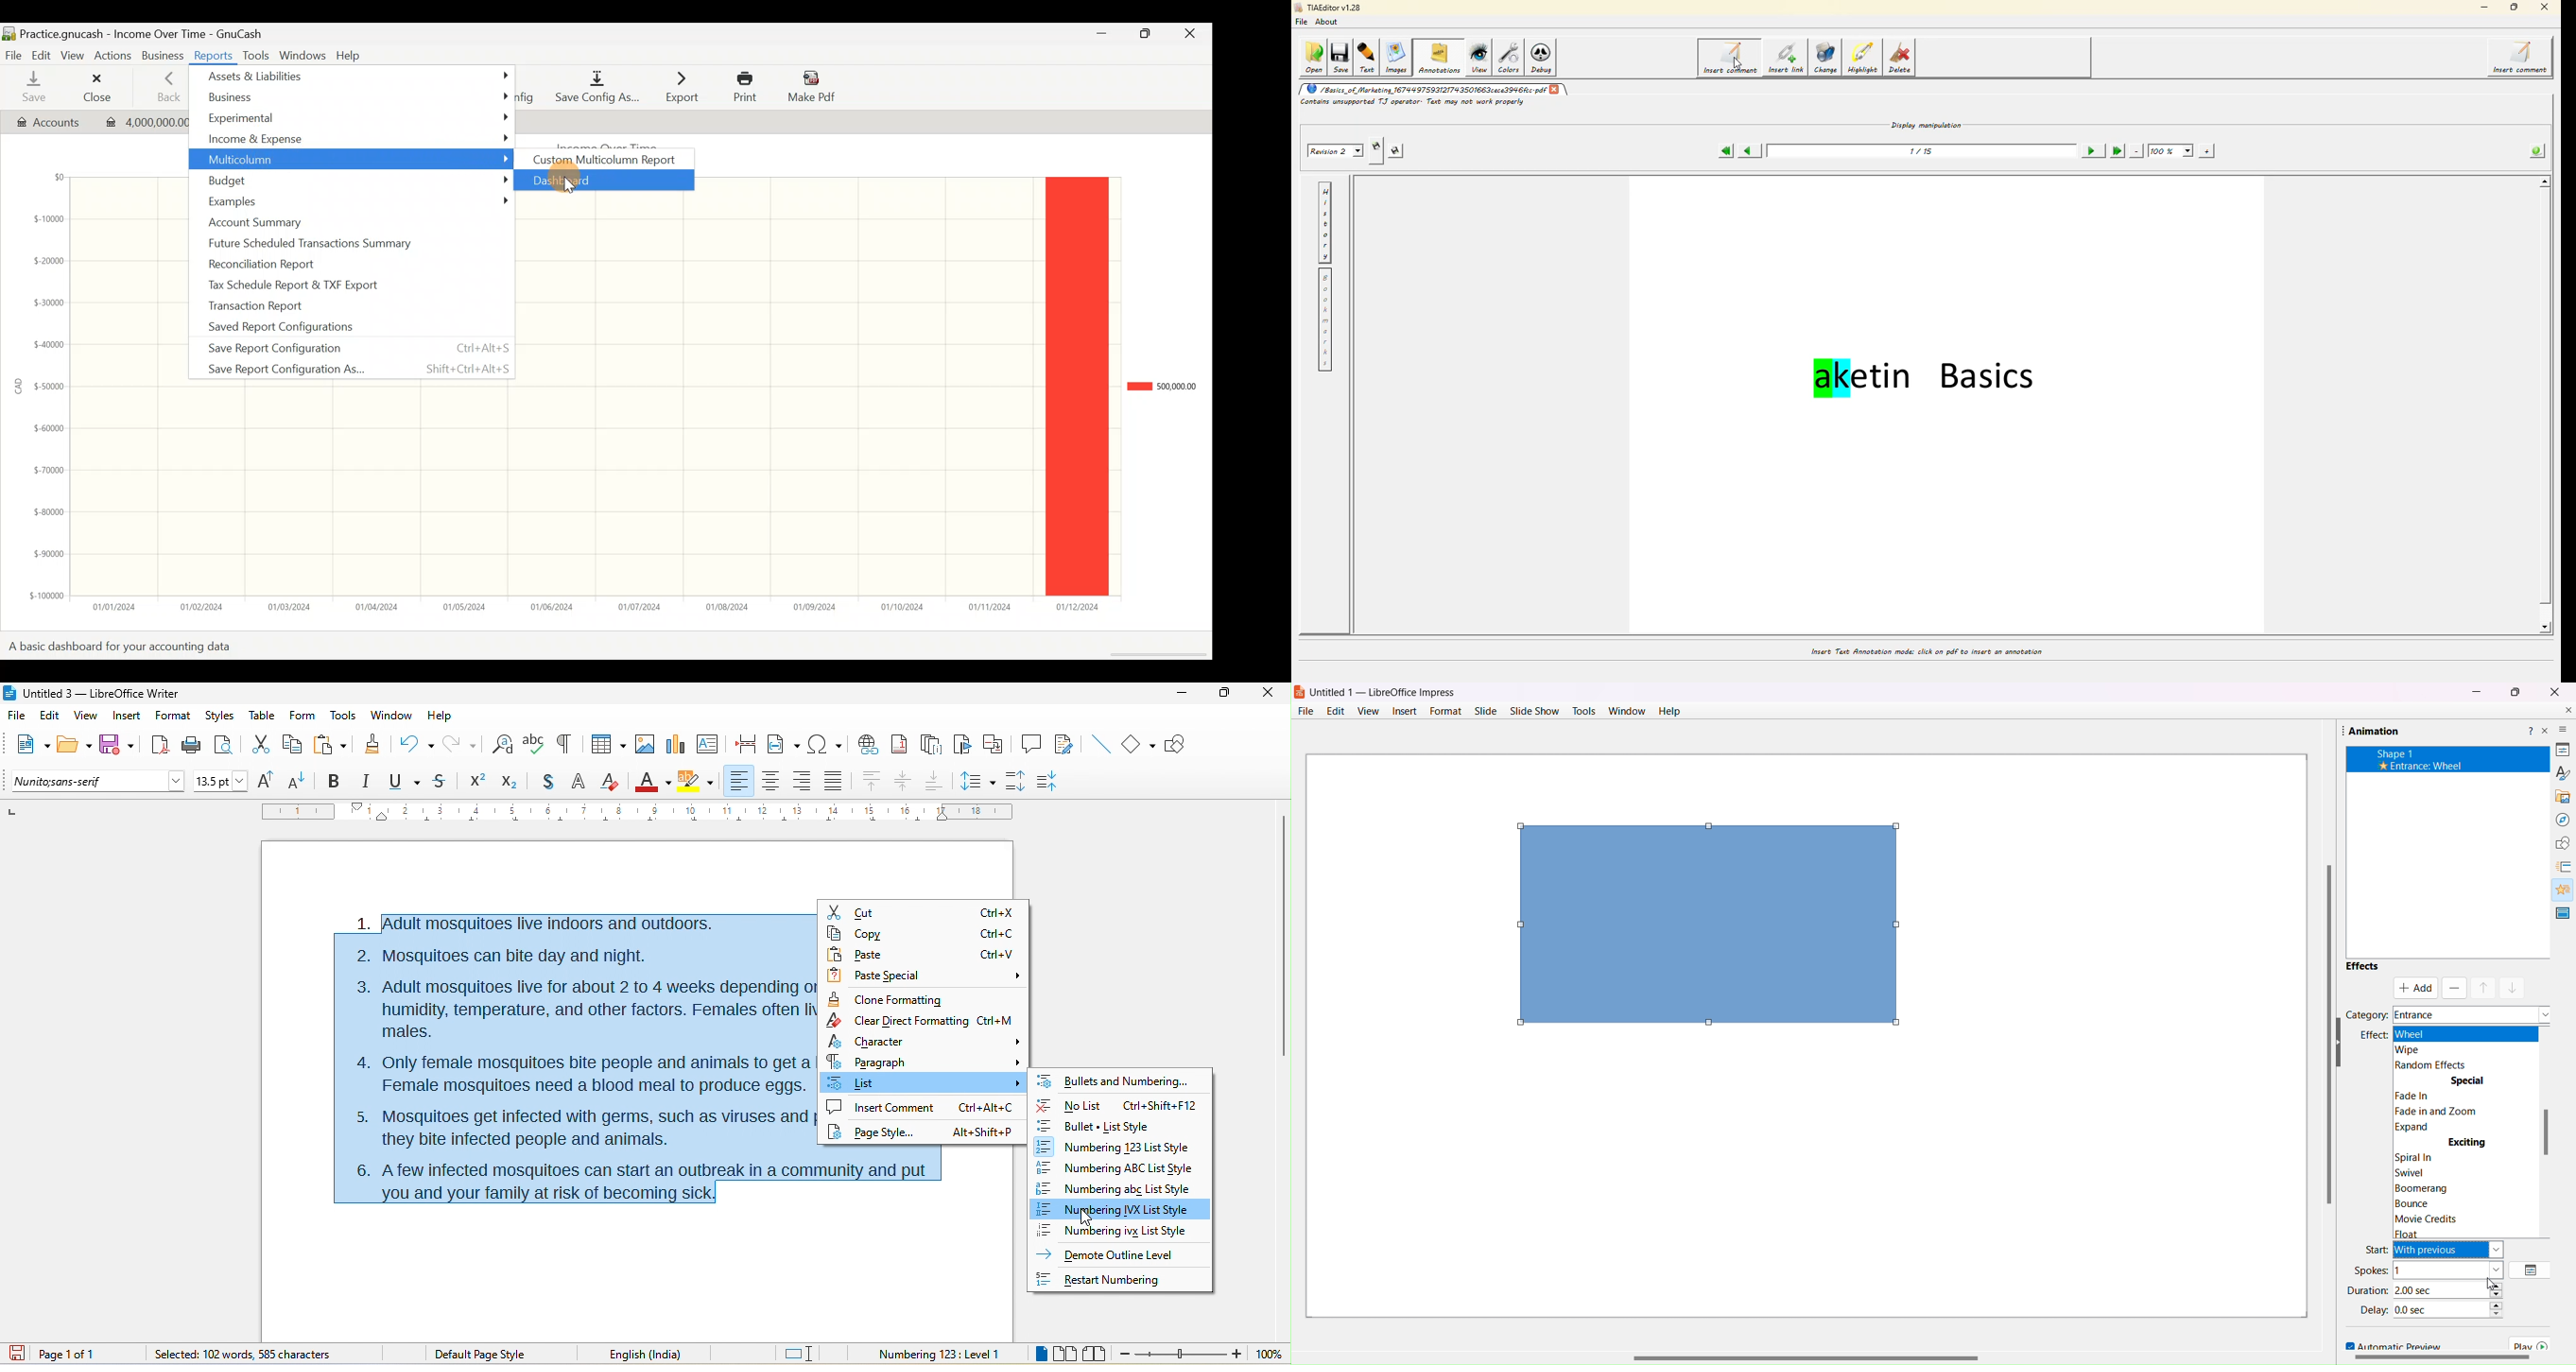 The width and height of the screenshot is (2576, 1372). I want to click on spelling, so click(534, 746).